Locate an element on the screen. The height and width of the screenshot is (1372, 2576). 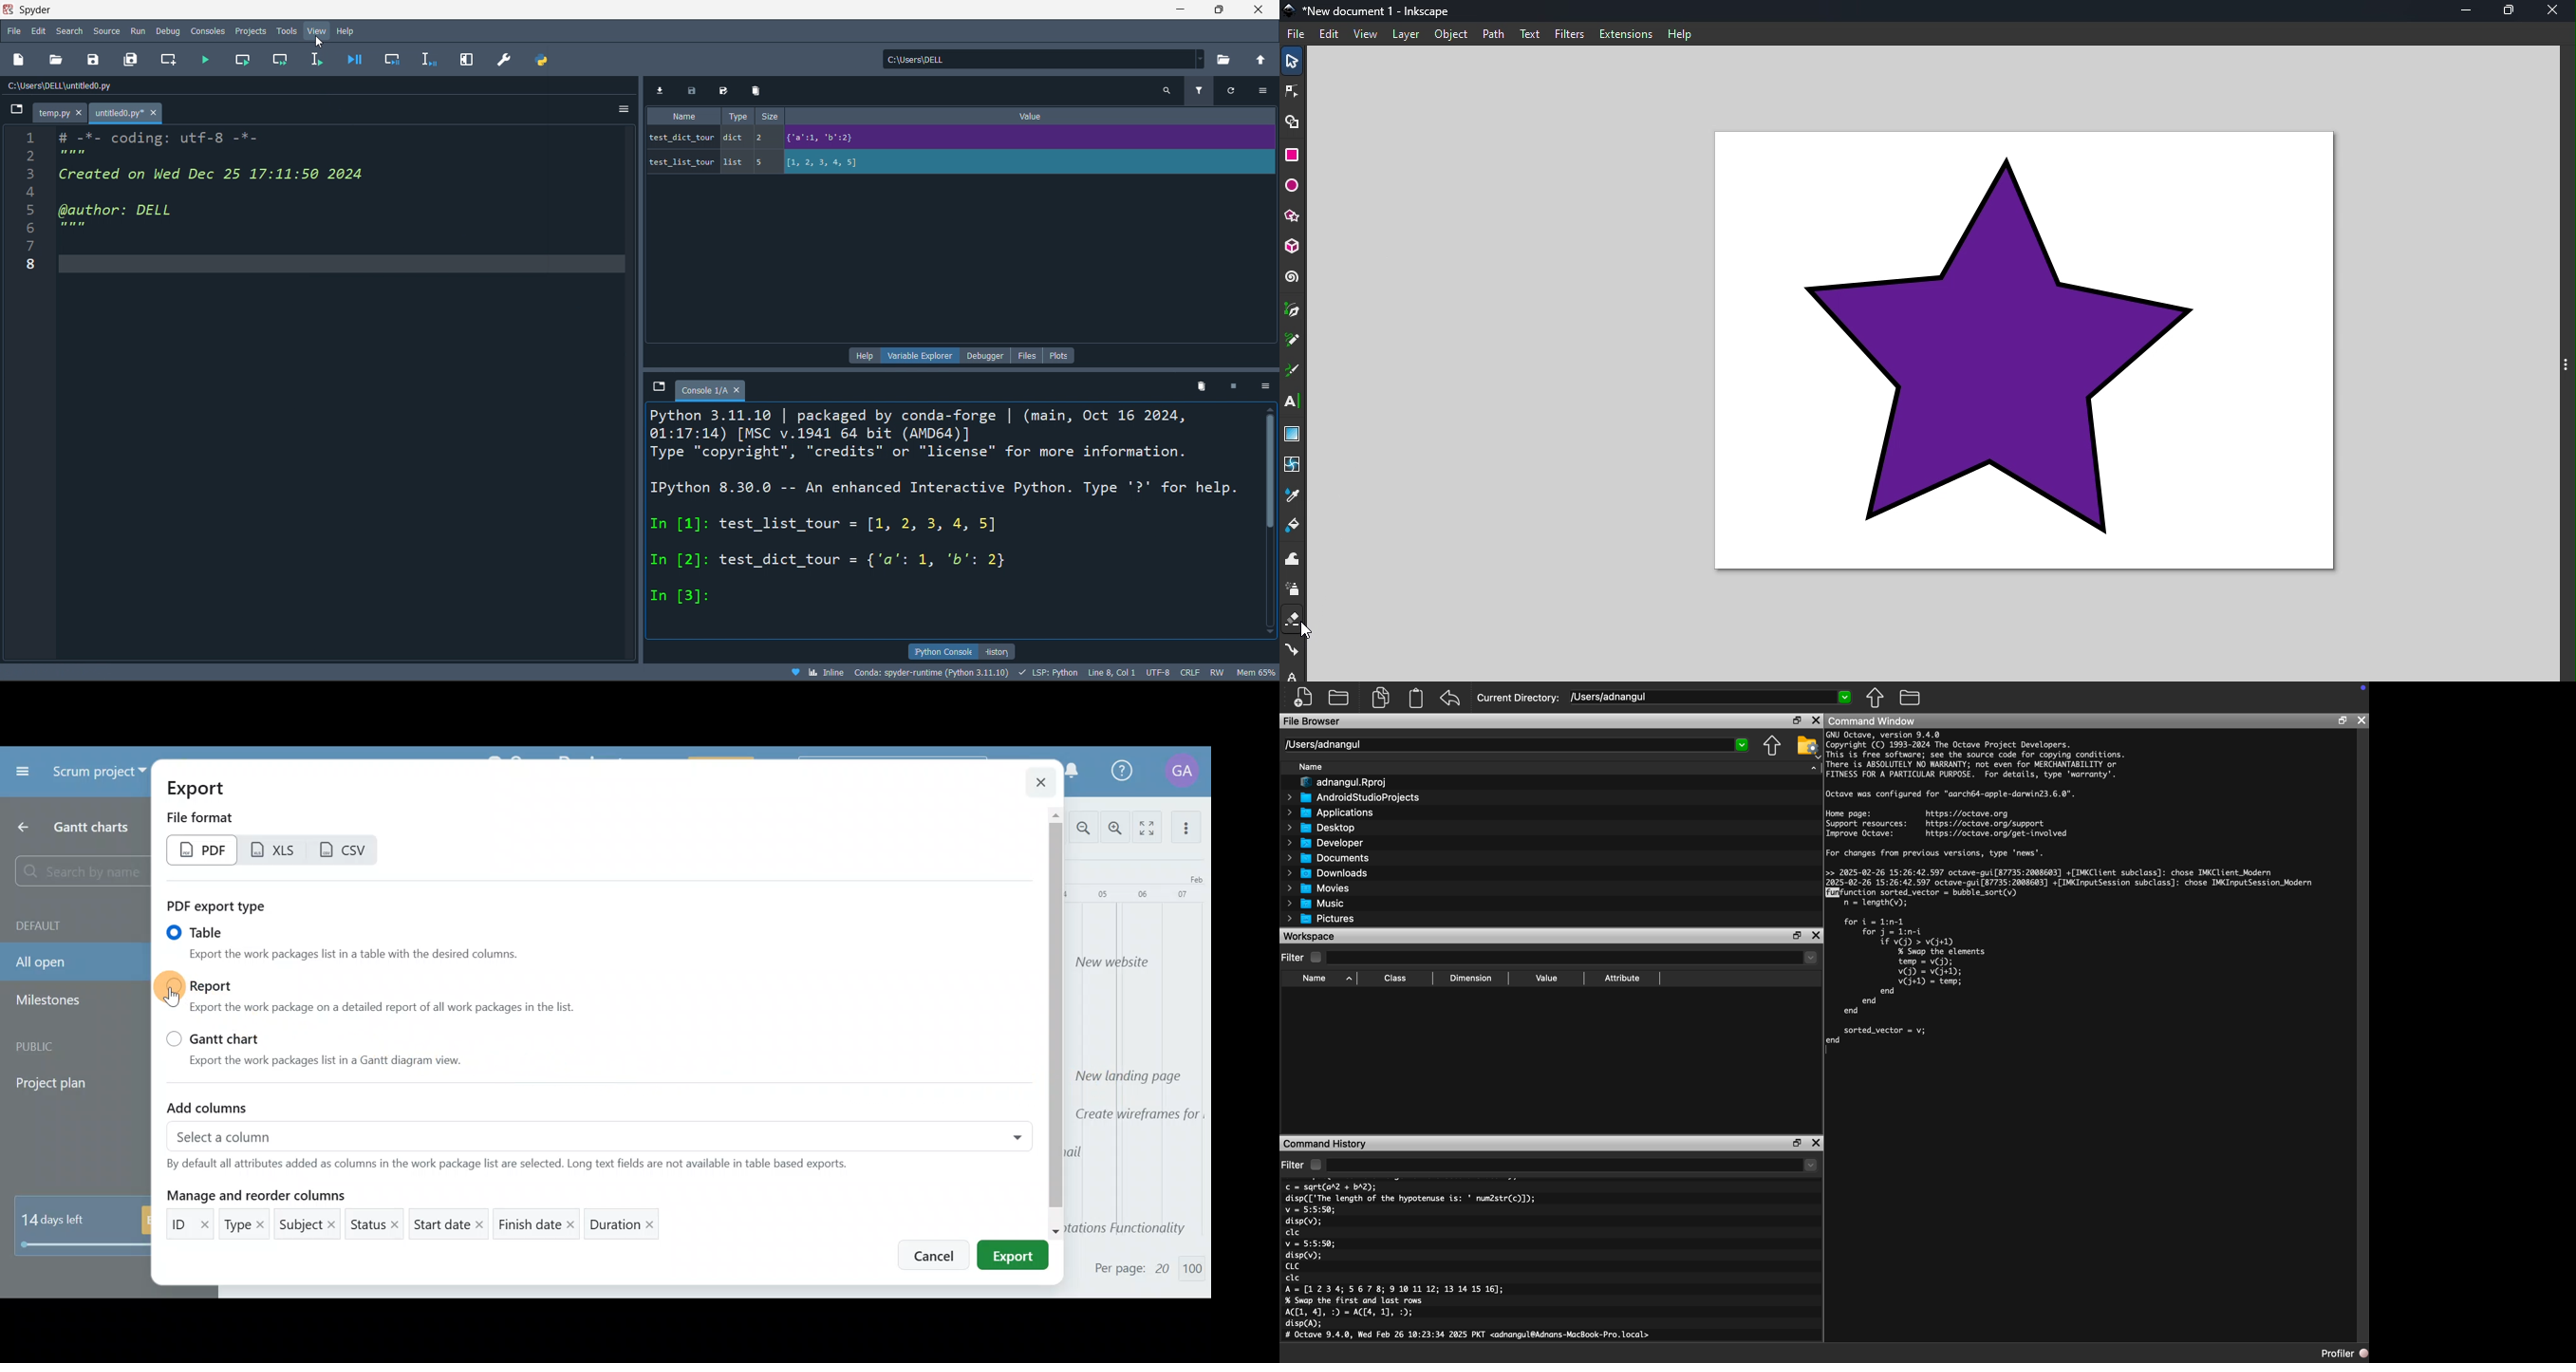
value is located at coordinates (1033, 115).